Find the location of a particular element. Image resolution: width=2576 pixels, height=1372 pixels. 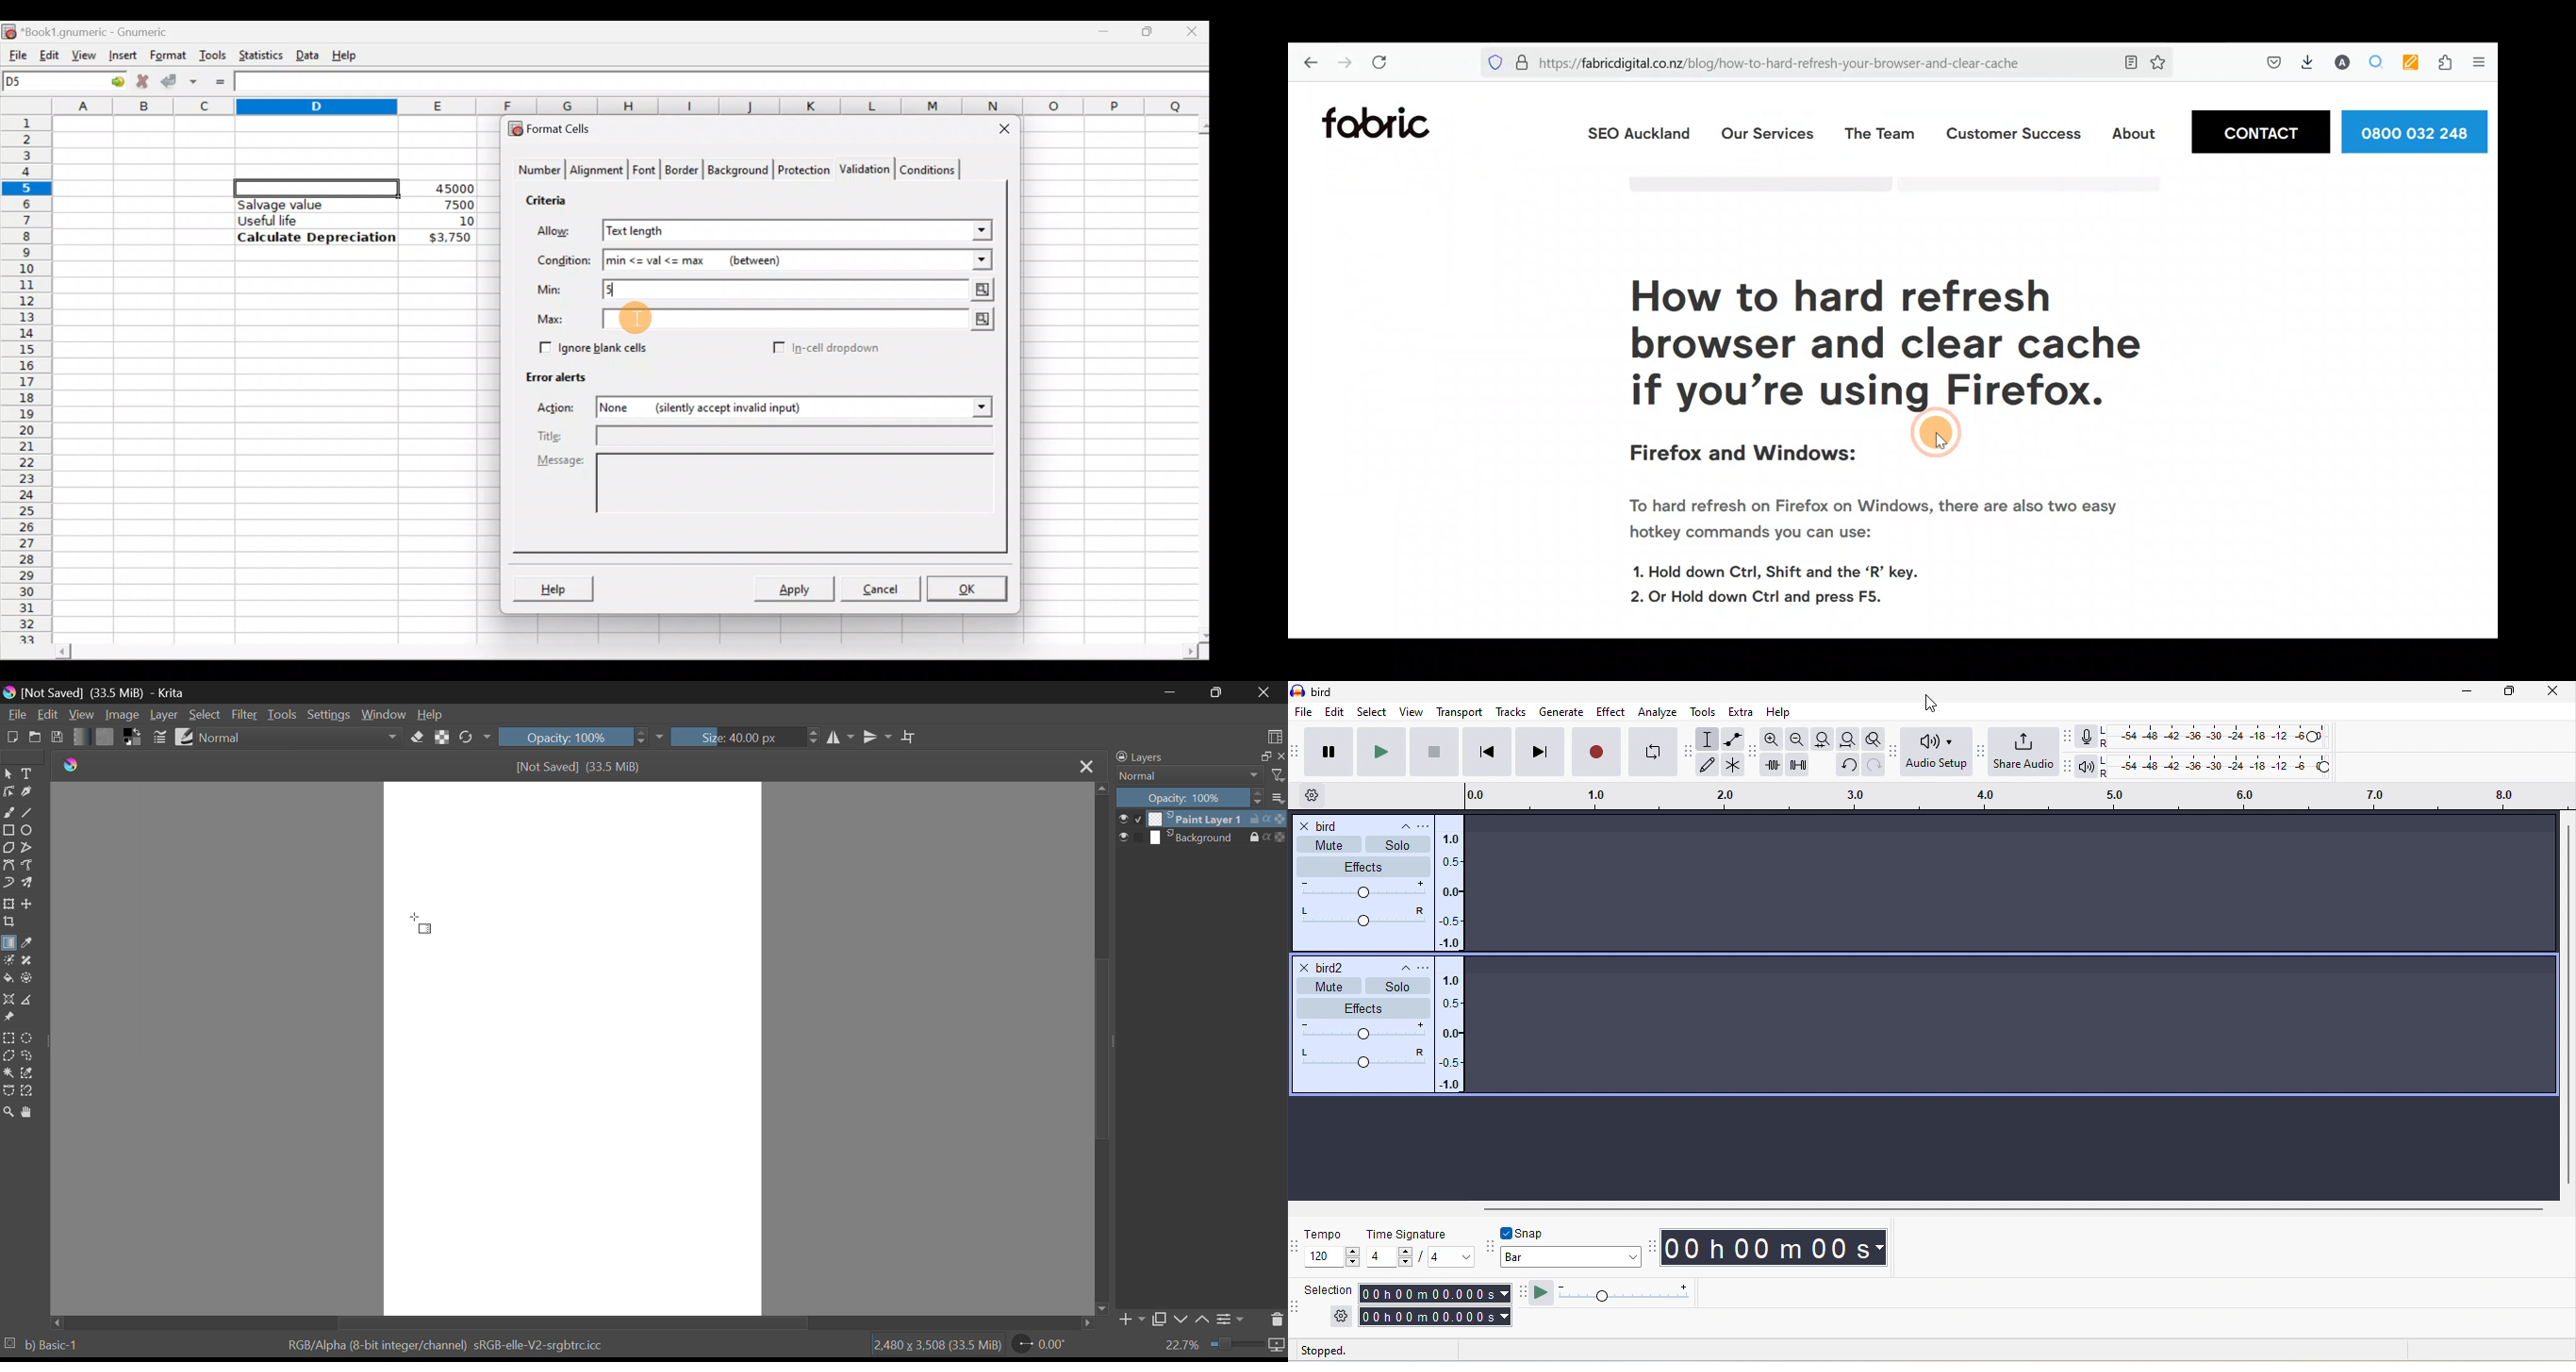

Freehand Selection is located at coordinates (28, 1055).